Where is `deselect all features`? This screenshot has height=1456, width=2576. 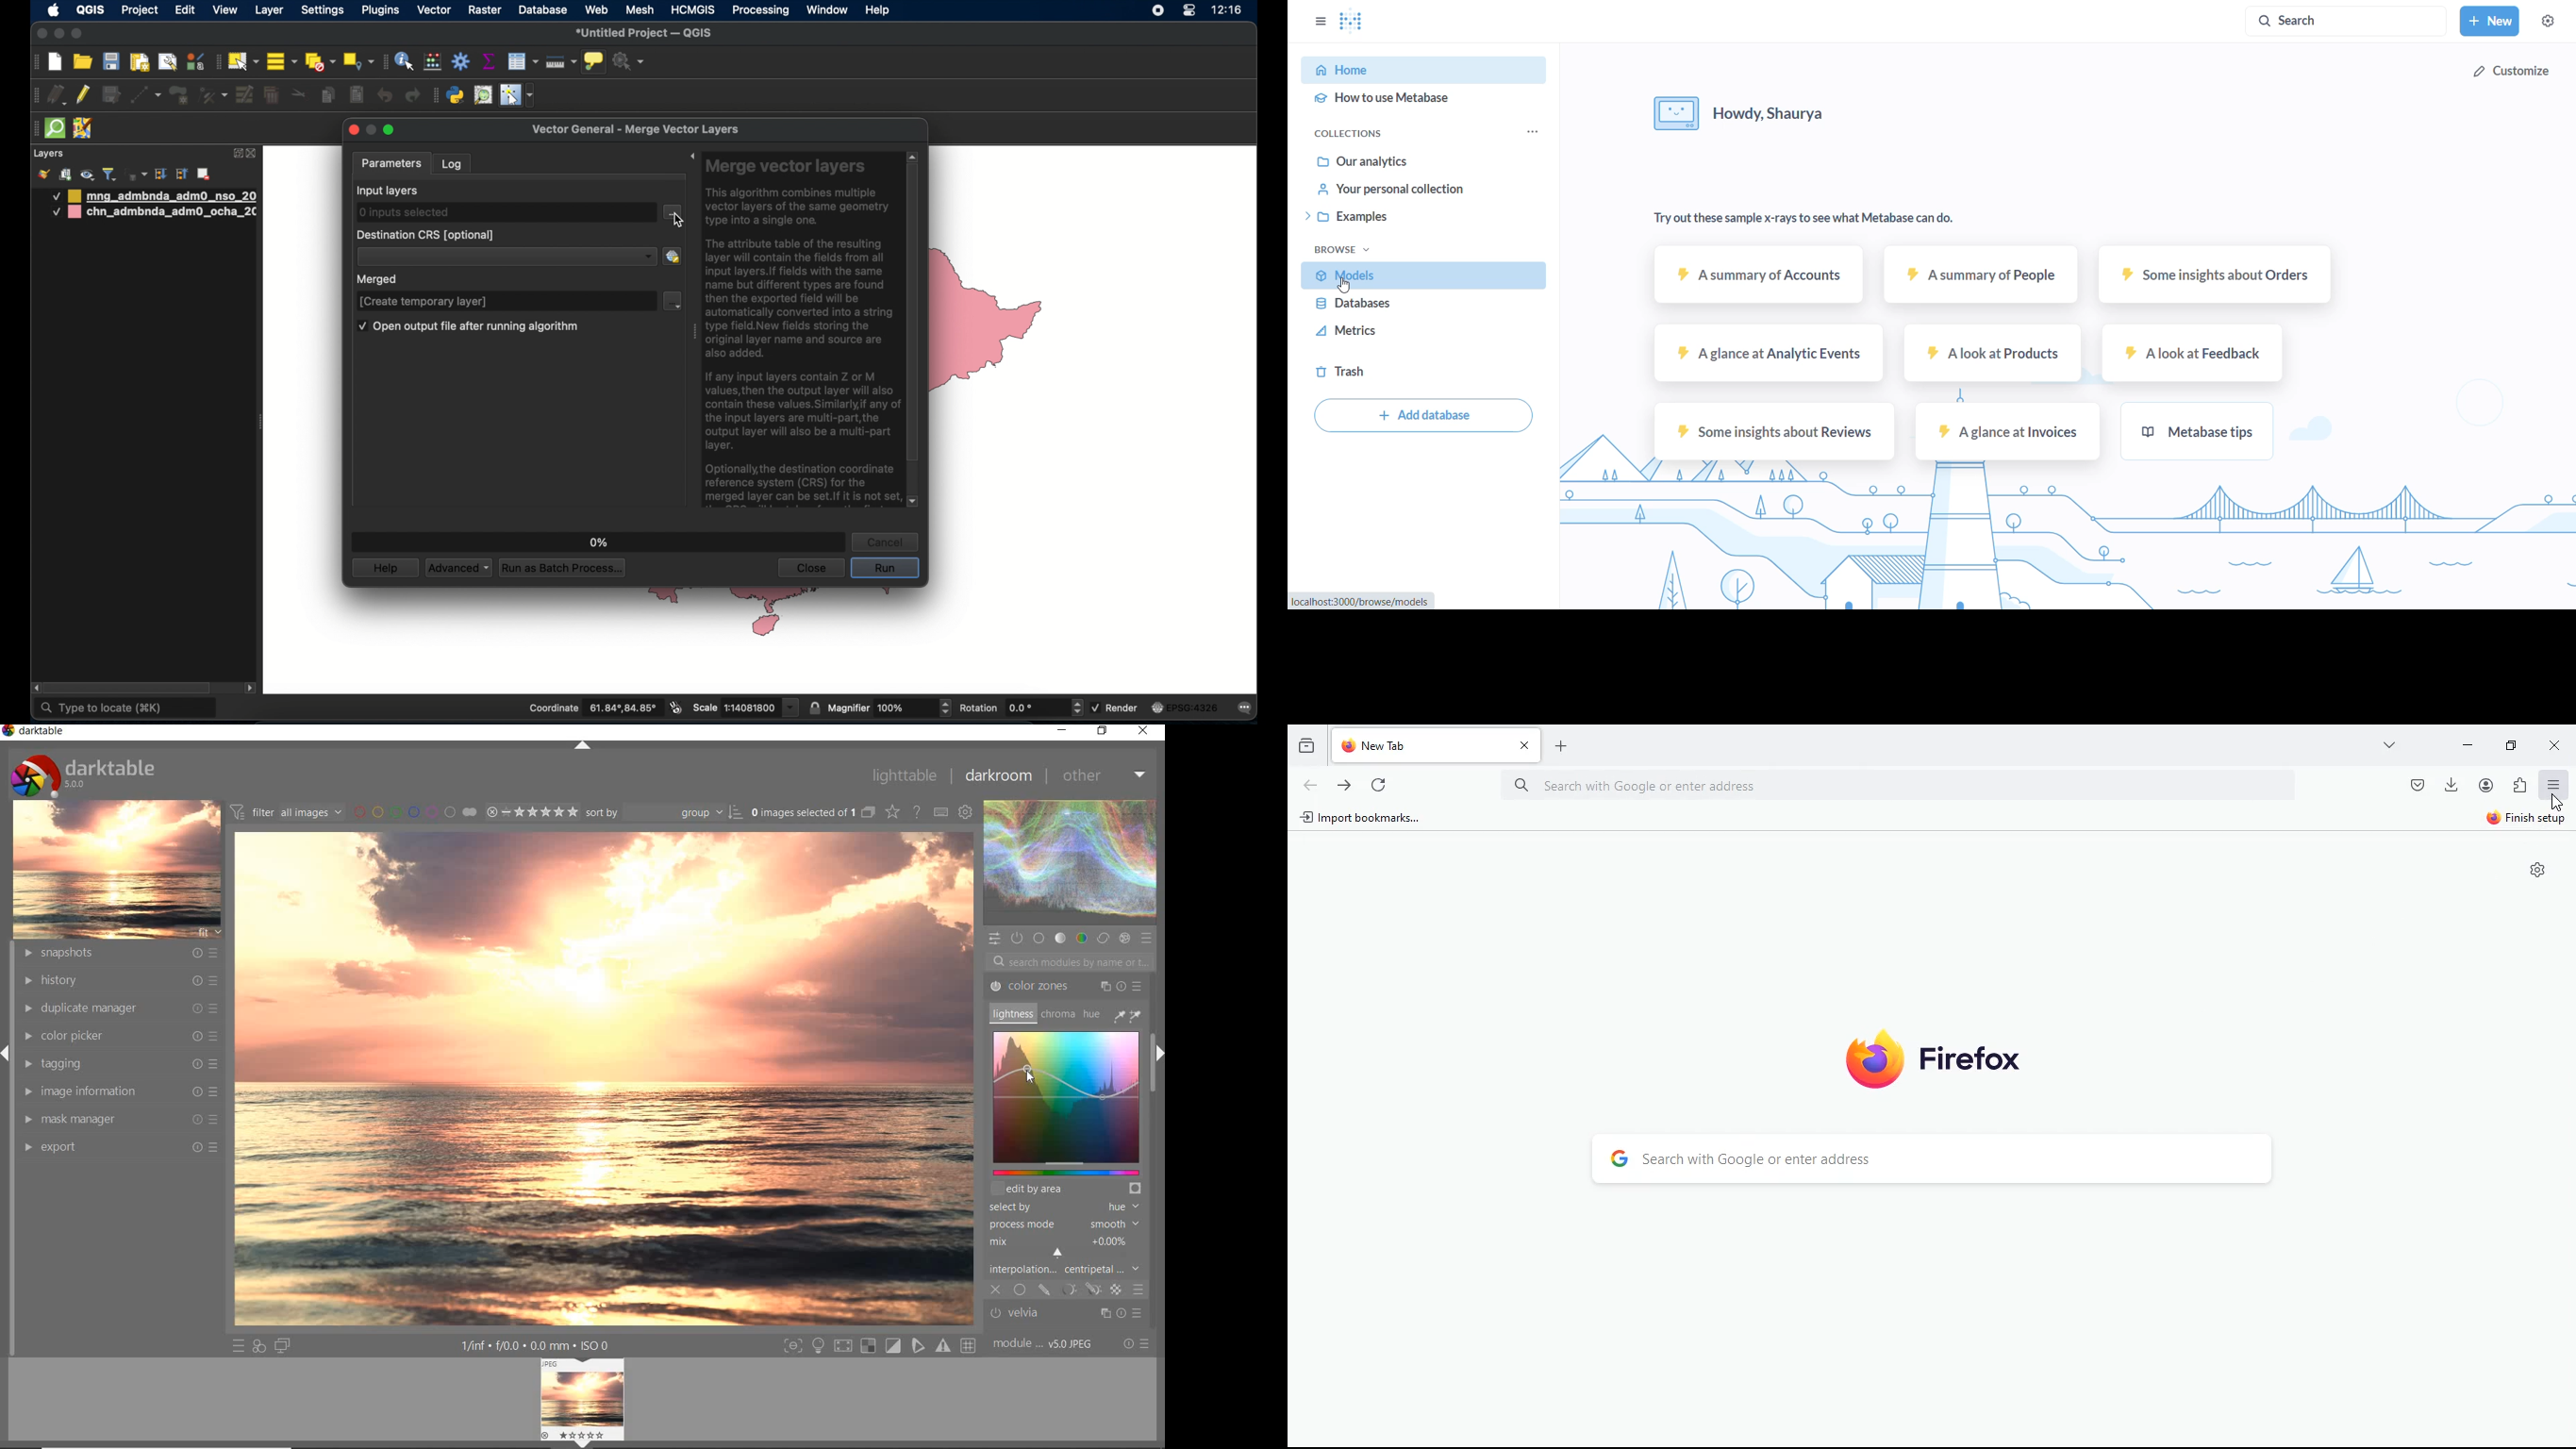 deselect all features is located at coordinates (320, 62).